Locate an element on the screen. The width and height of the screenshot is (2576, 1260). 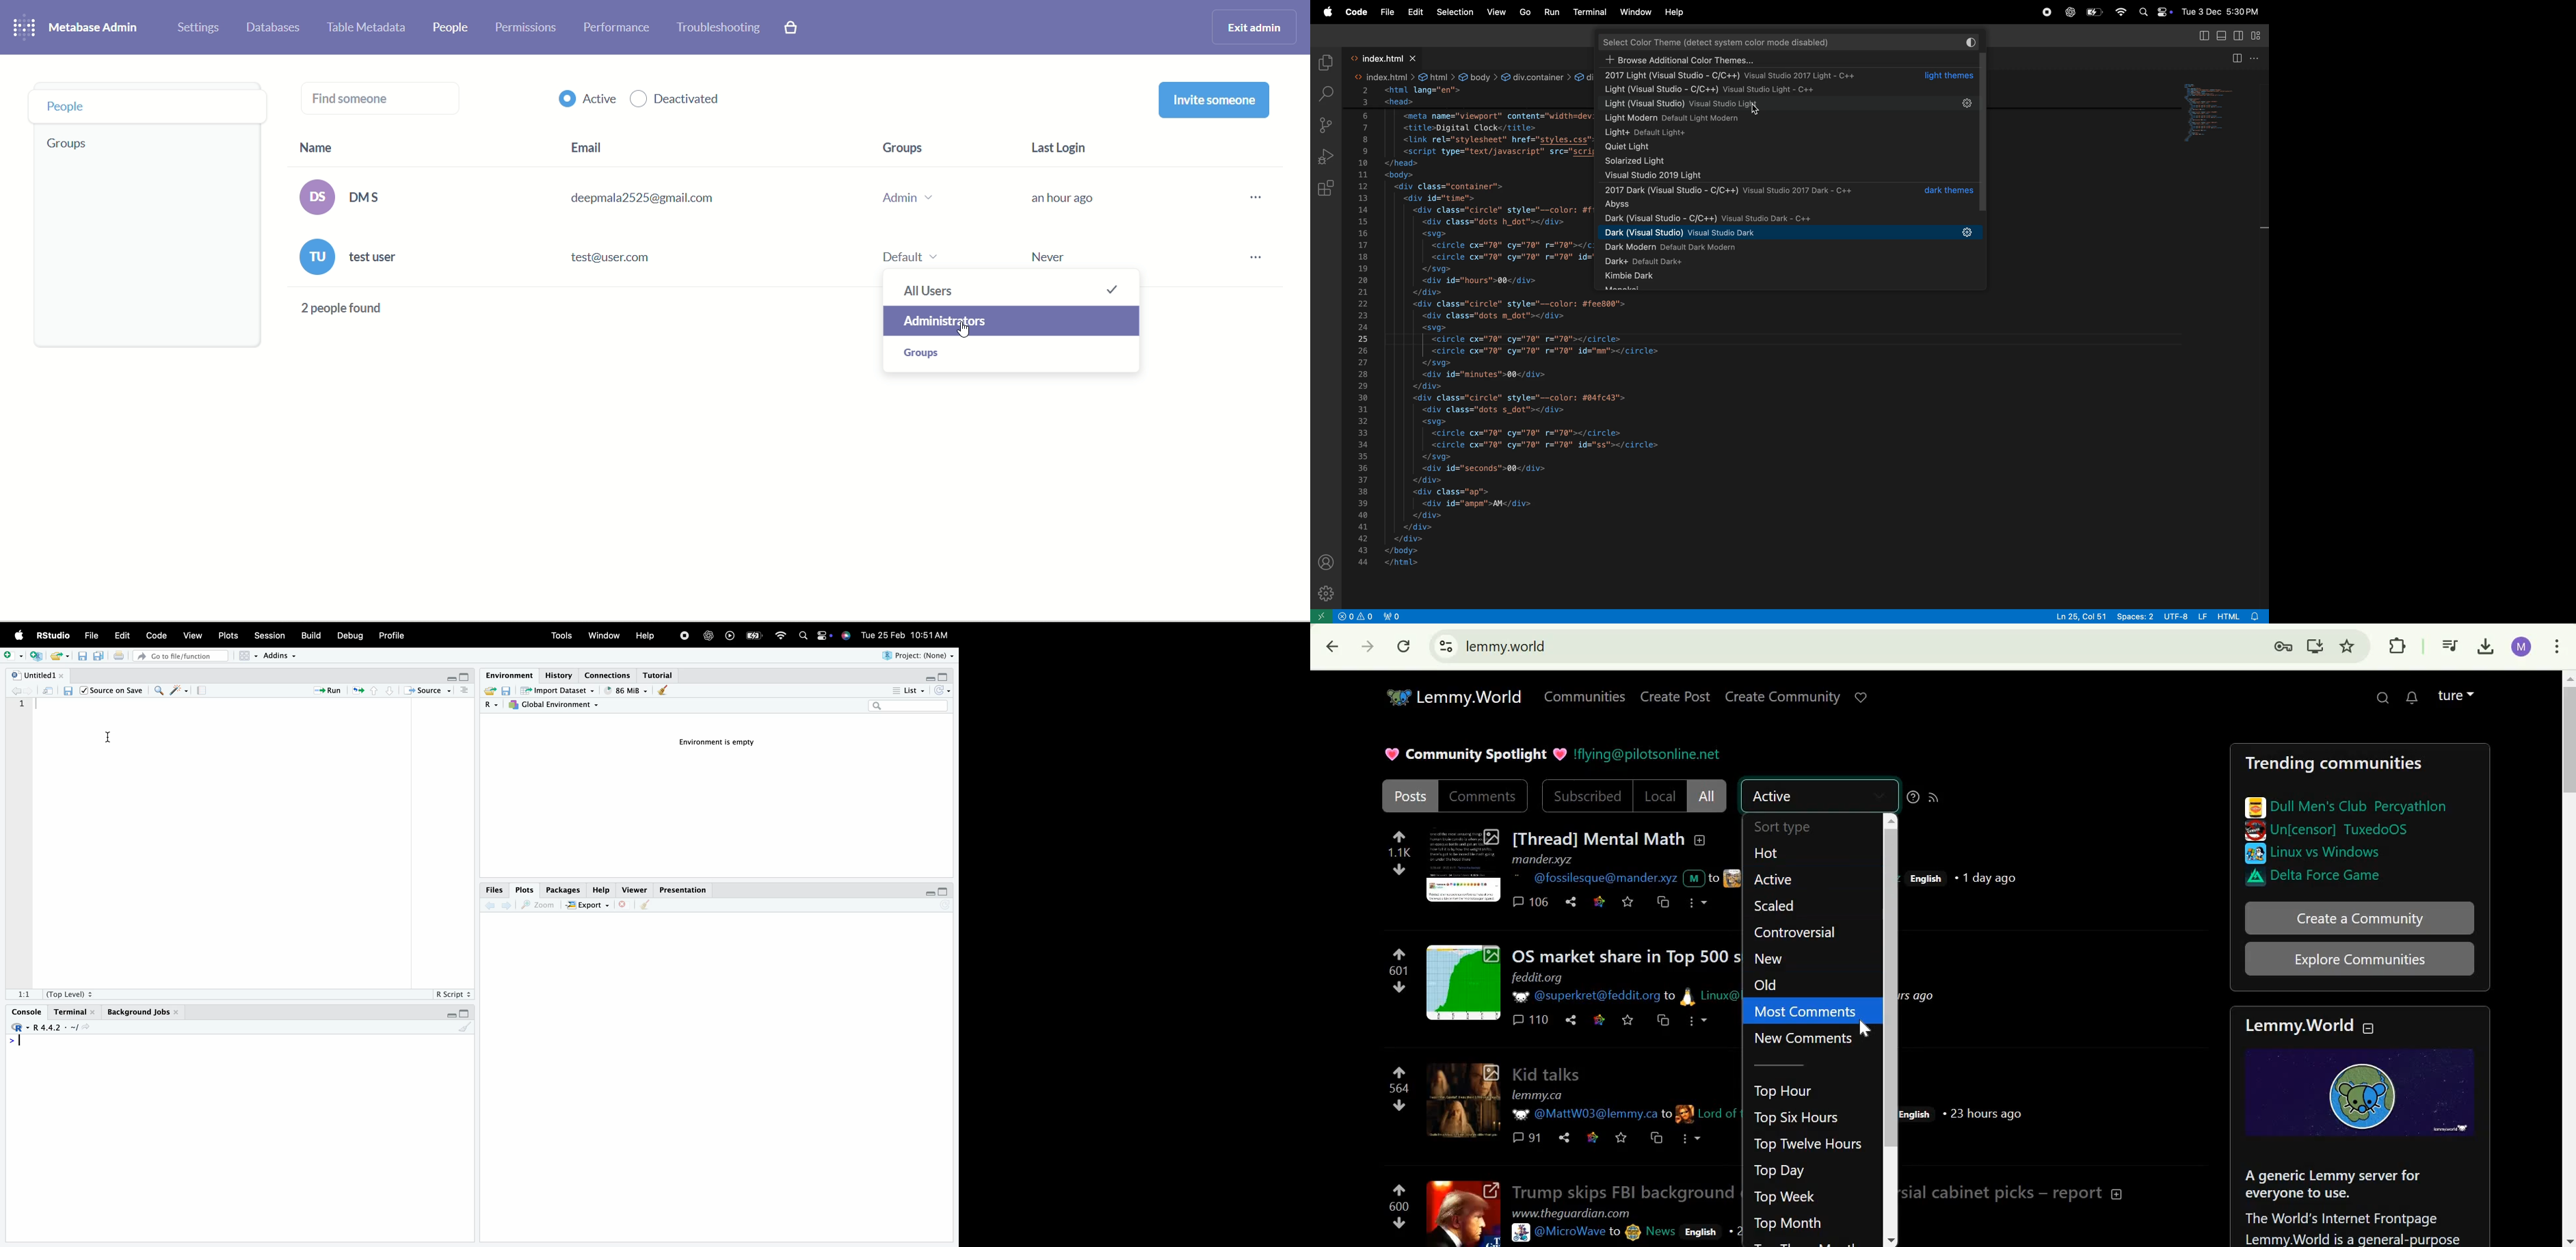
upvote is located at coordinates (1399, 954).